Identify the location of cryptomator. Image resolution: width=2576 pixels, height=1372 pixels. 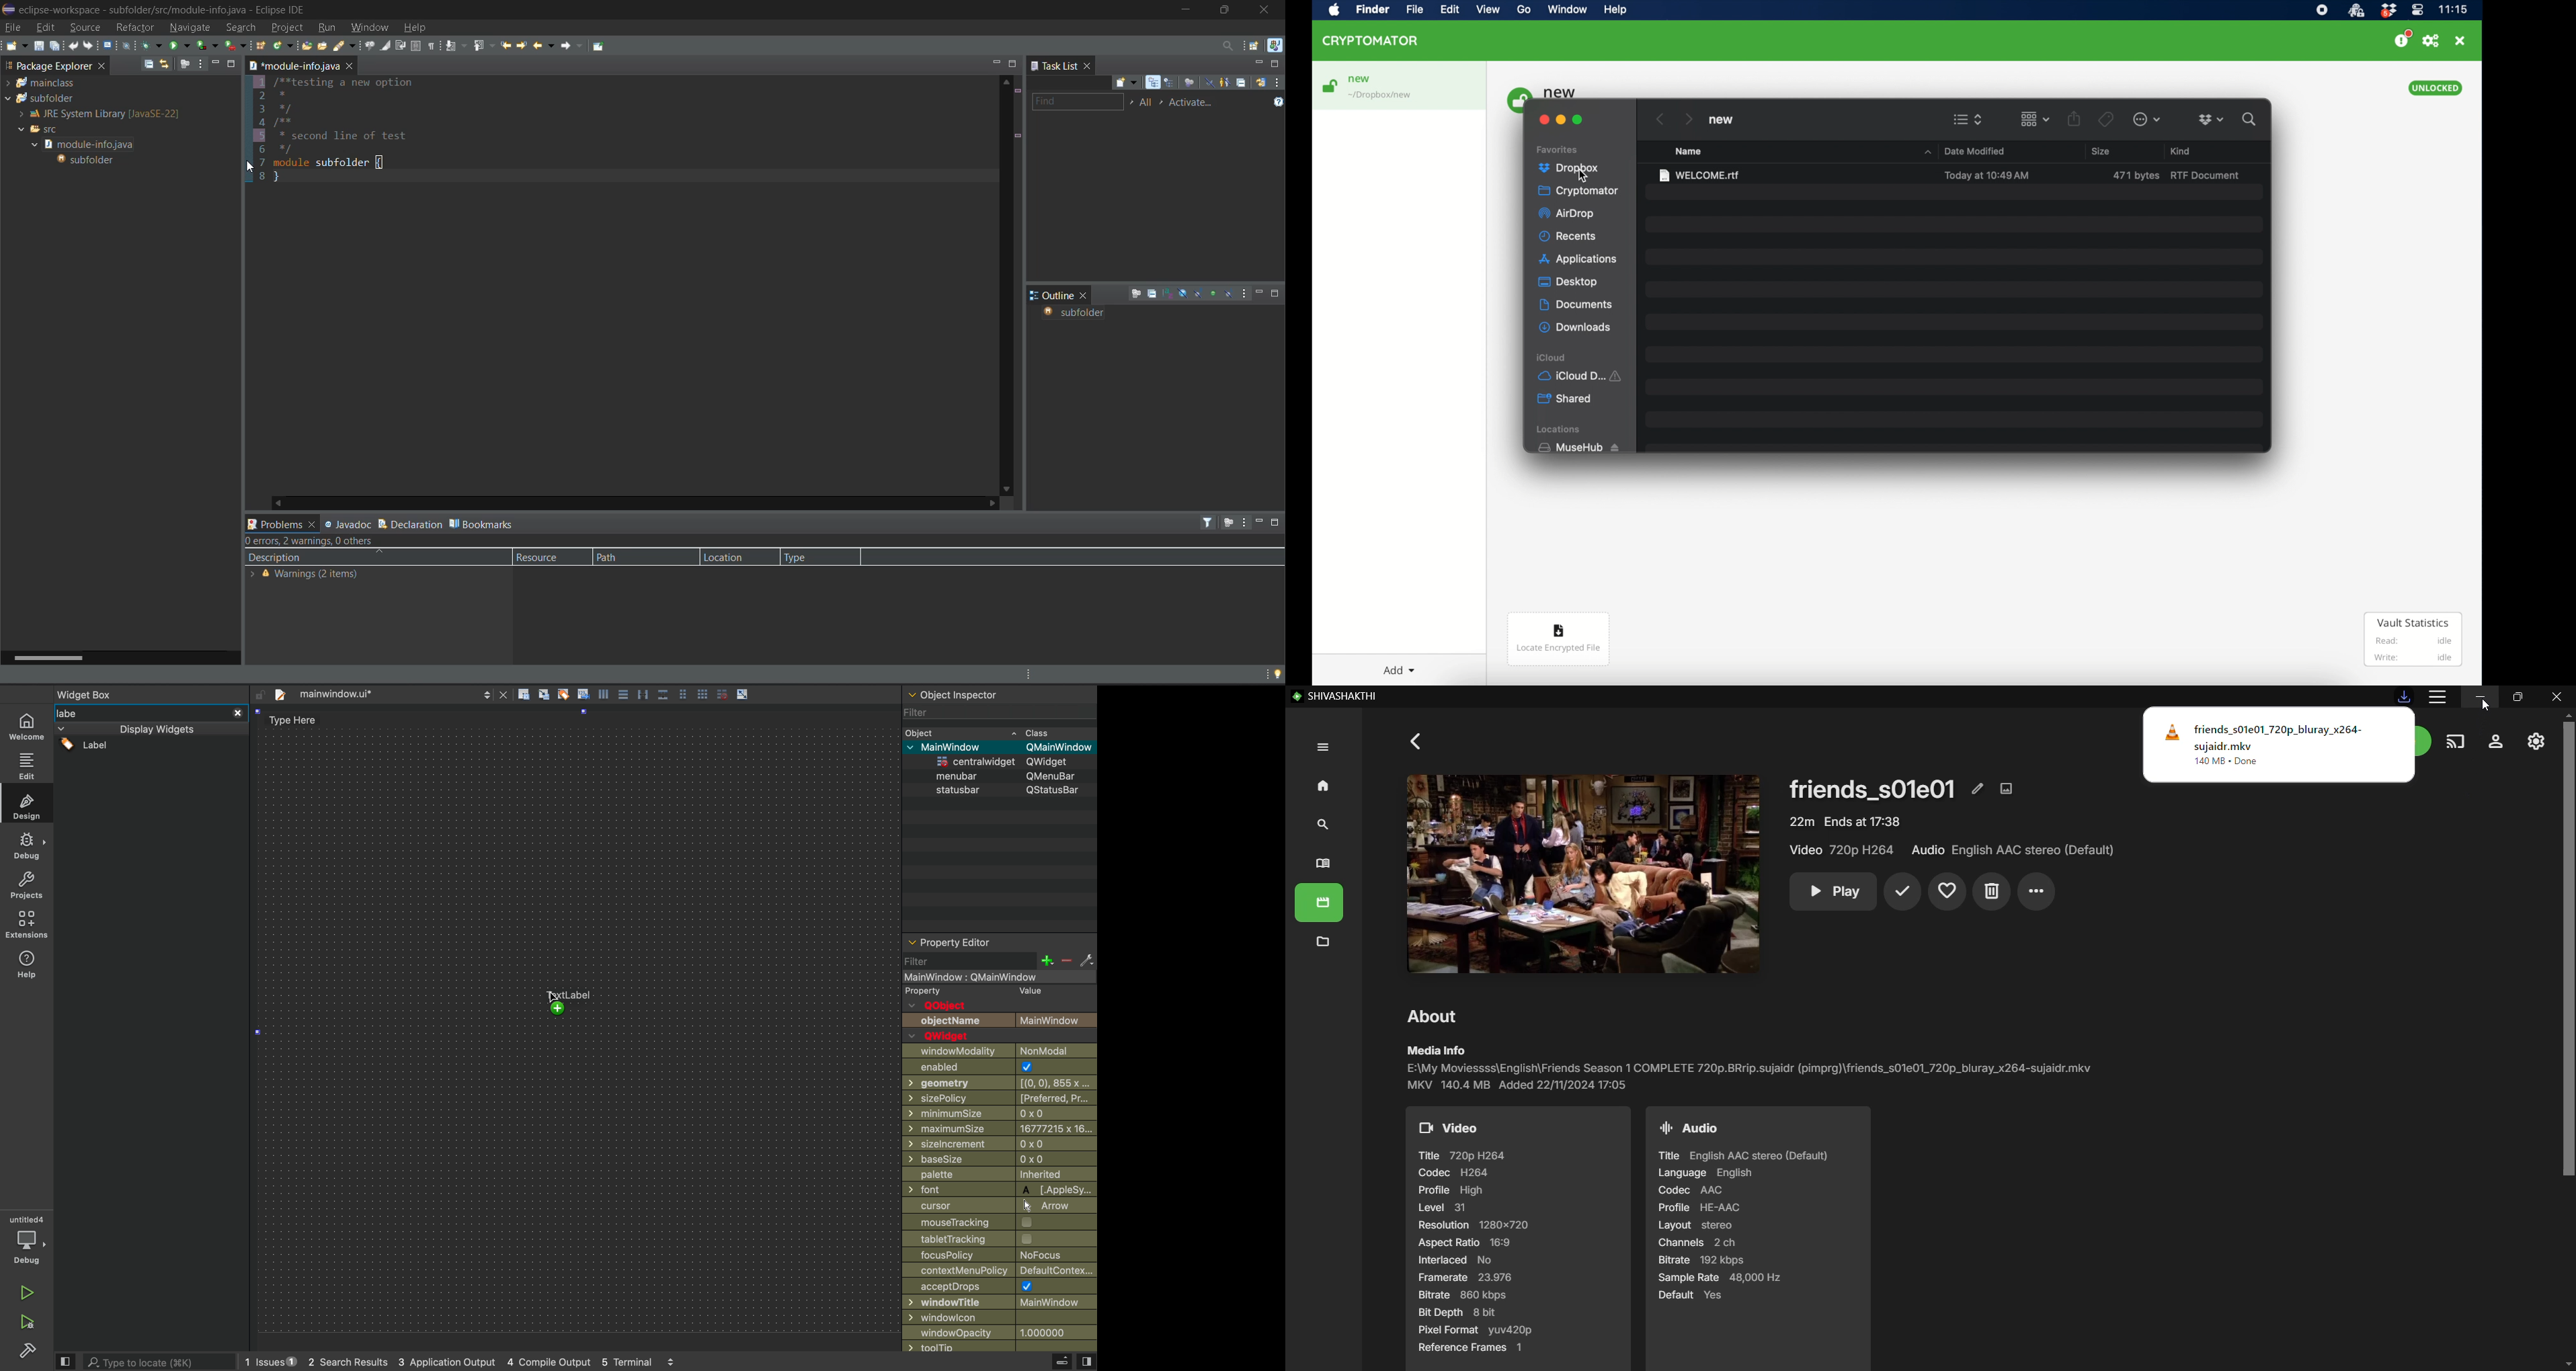
(1371, 41).